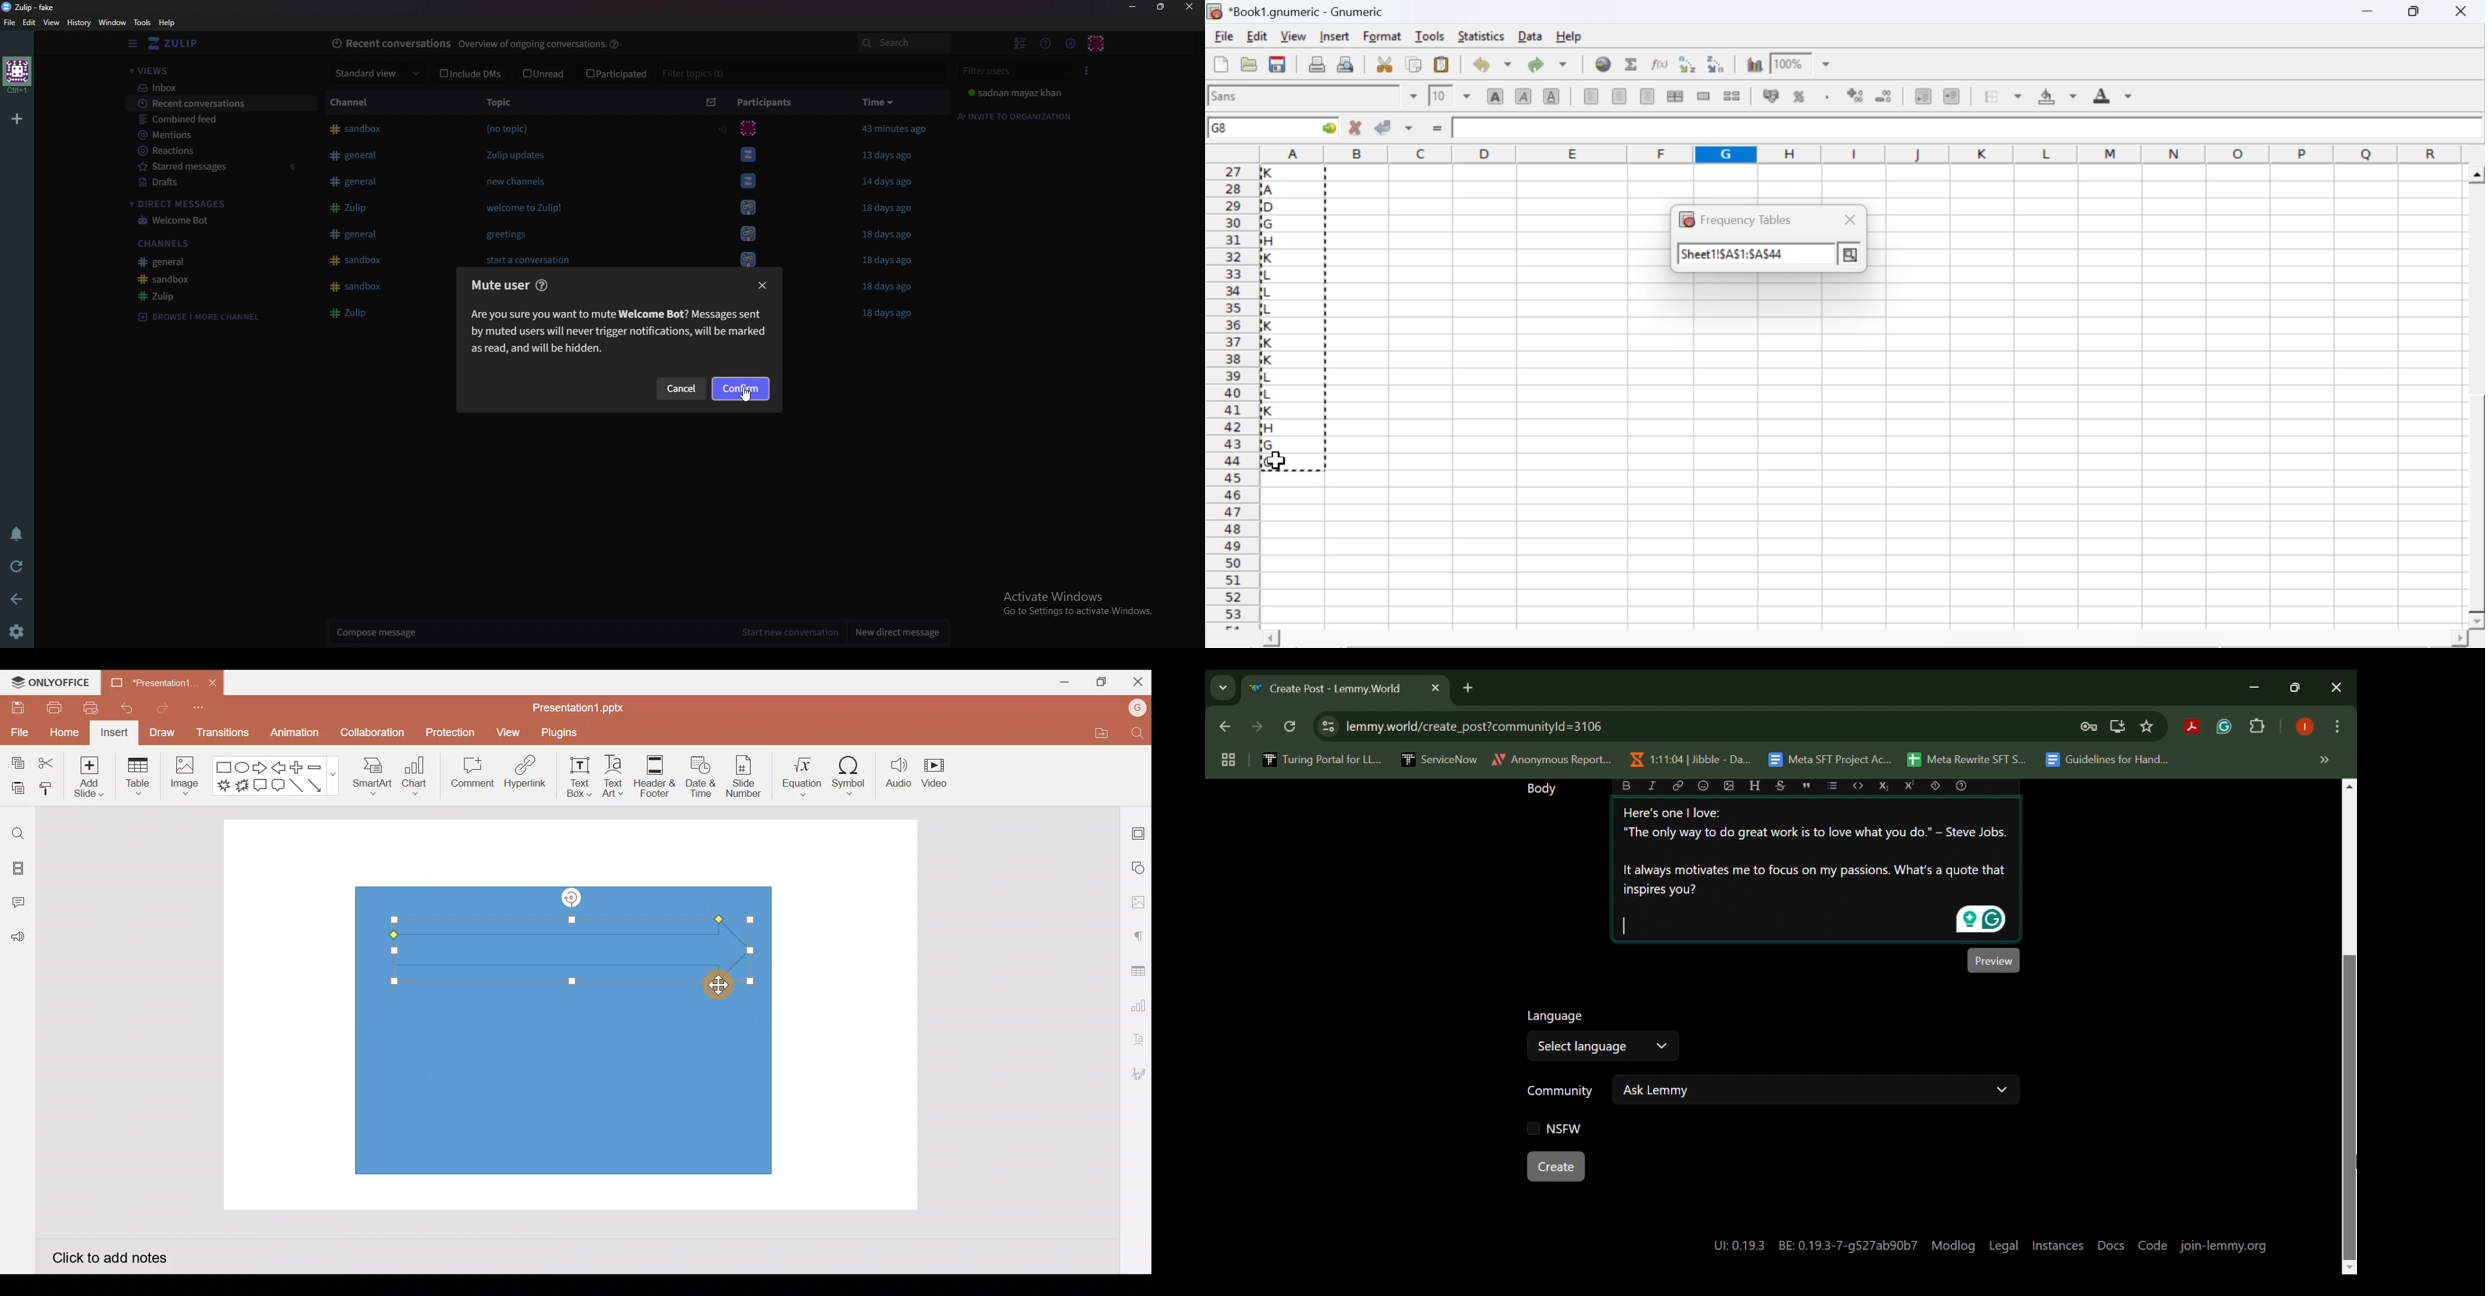  I want to click on #sandbox, so click(359, 288).